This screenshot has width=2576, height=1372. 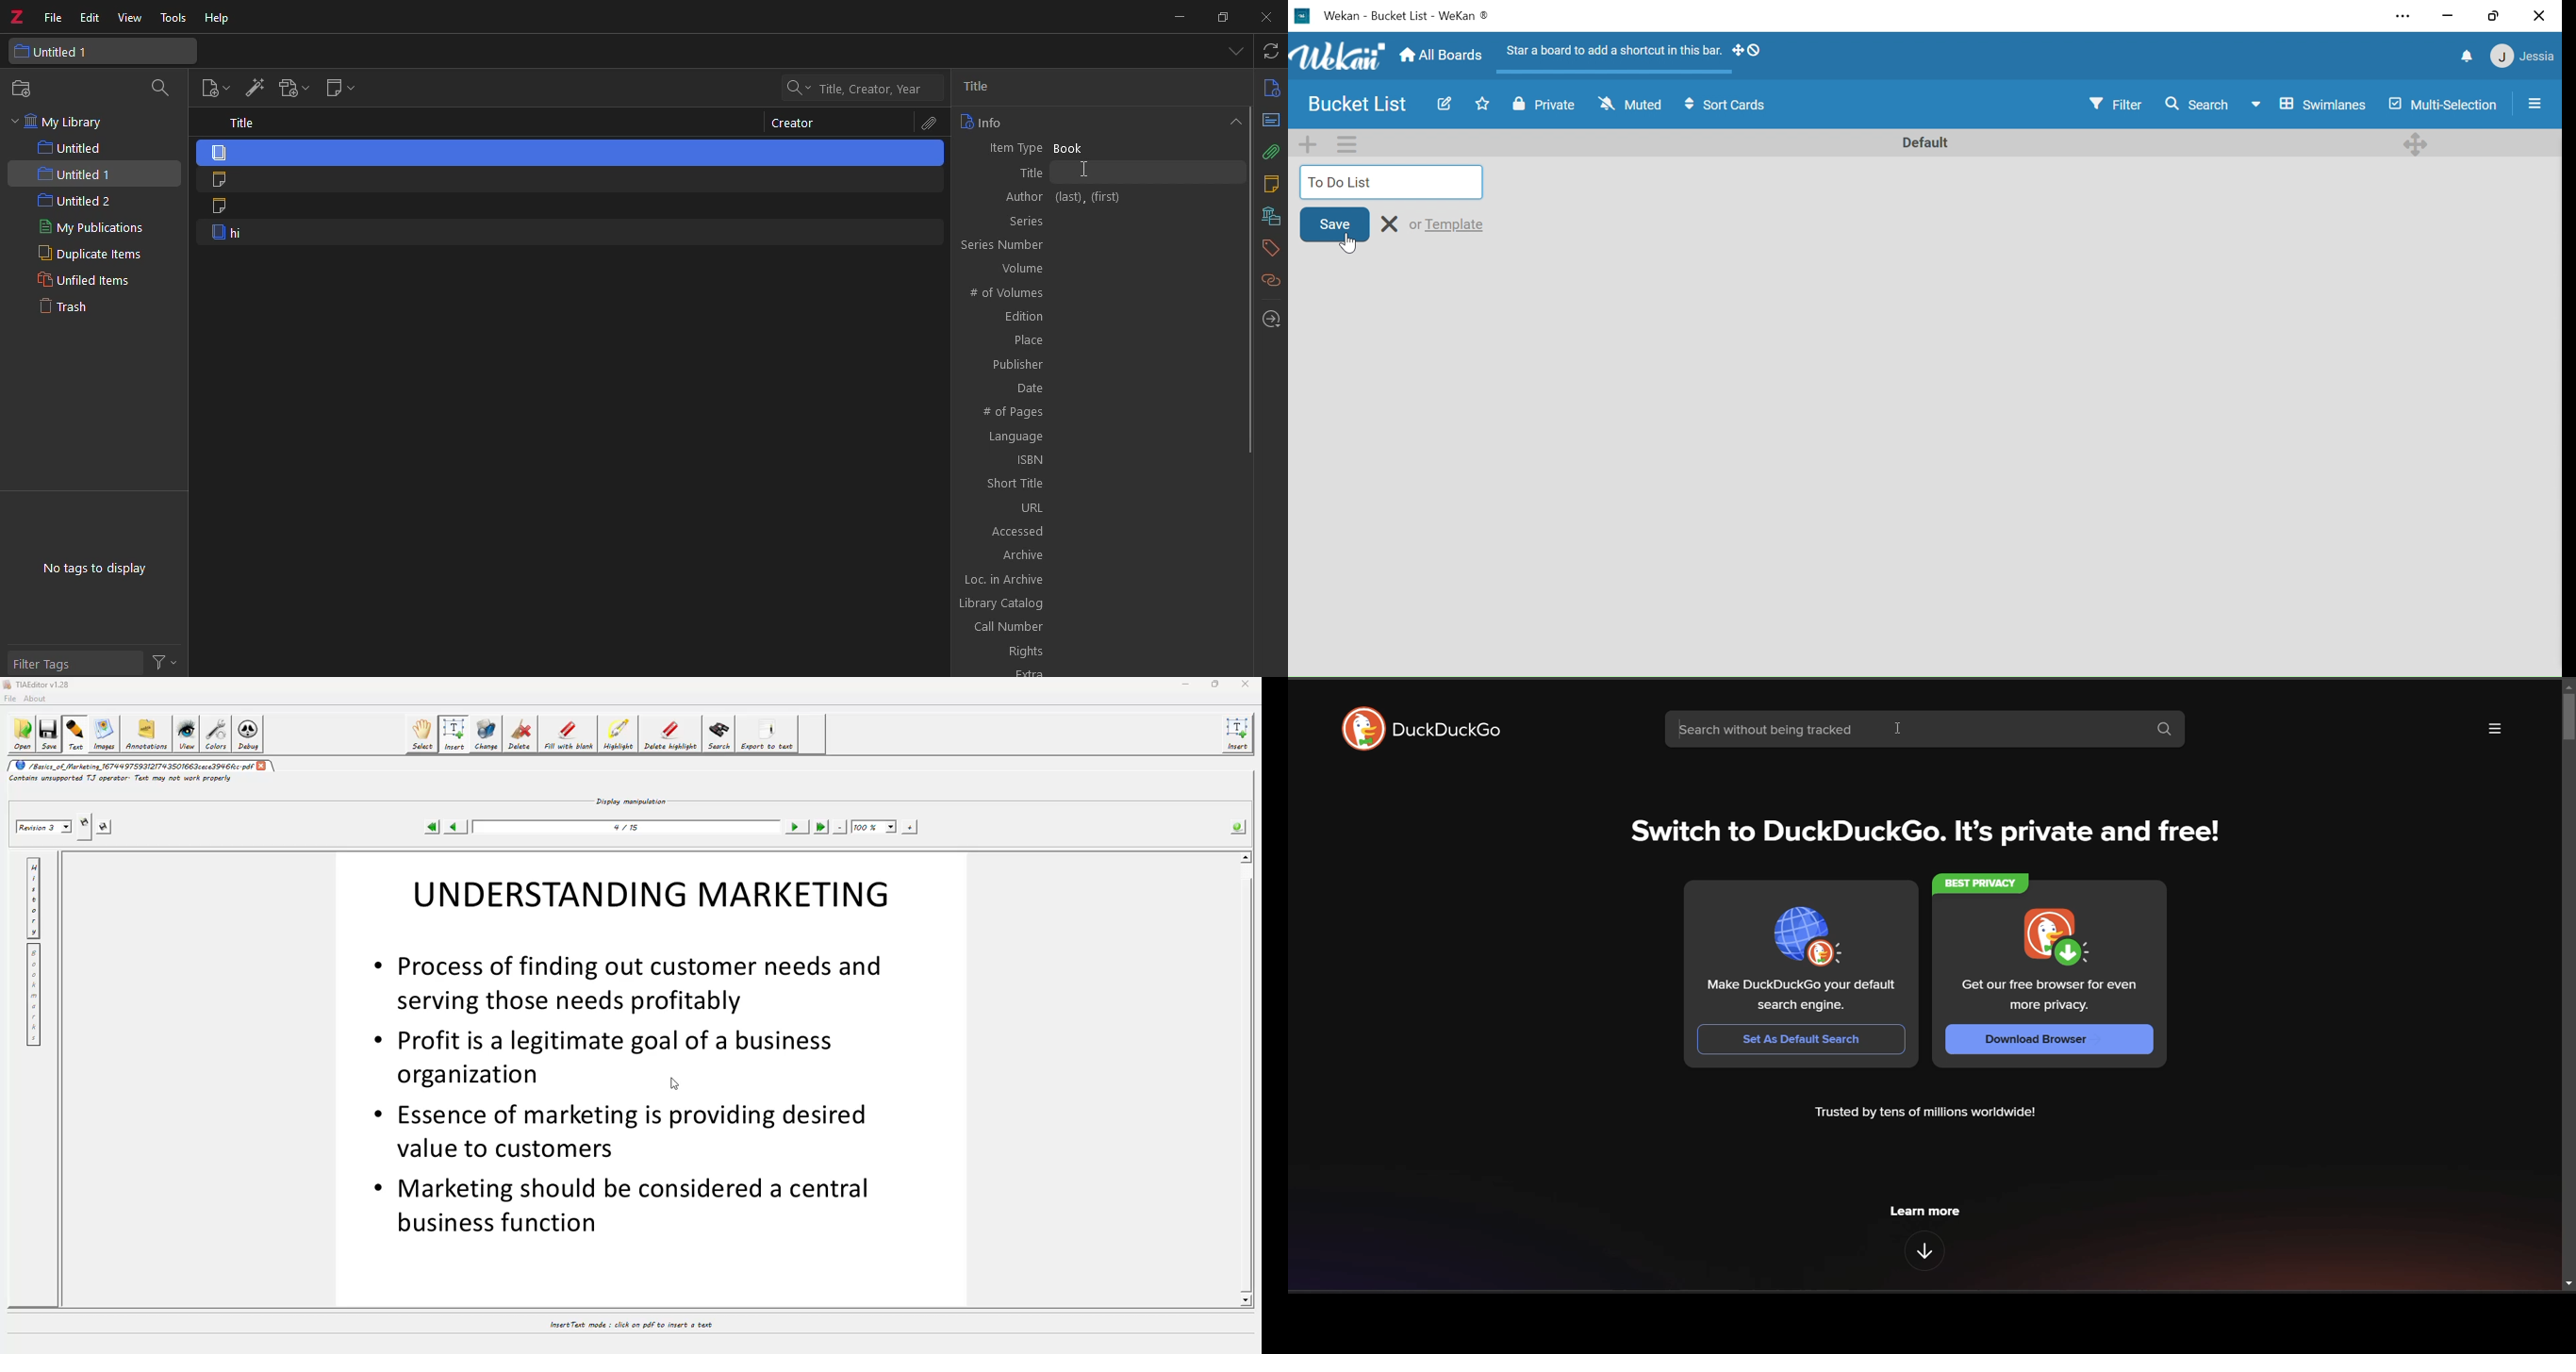 I want to click on Volume, so click(x=1098, y=268).